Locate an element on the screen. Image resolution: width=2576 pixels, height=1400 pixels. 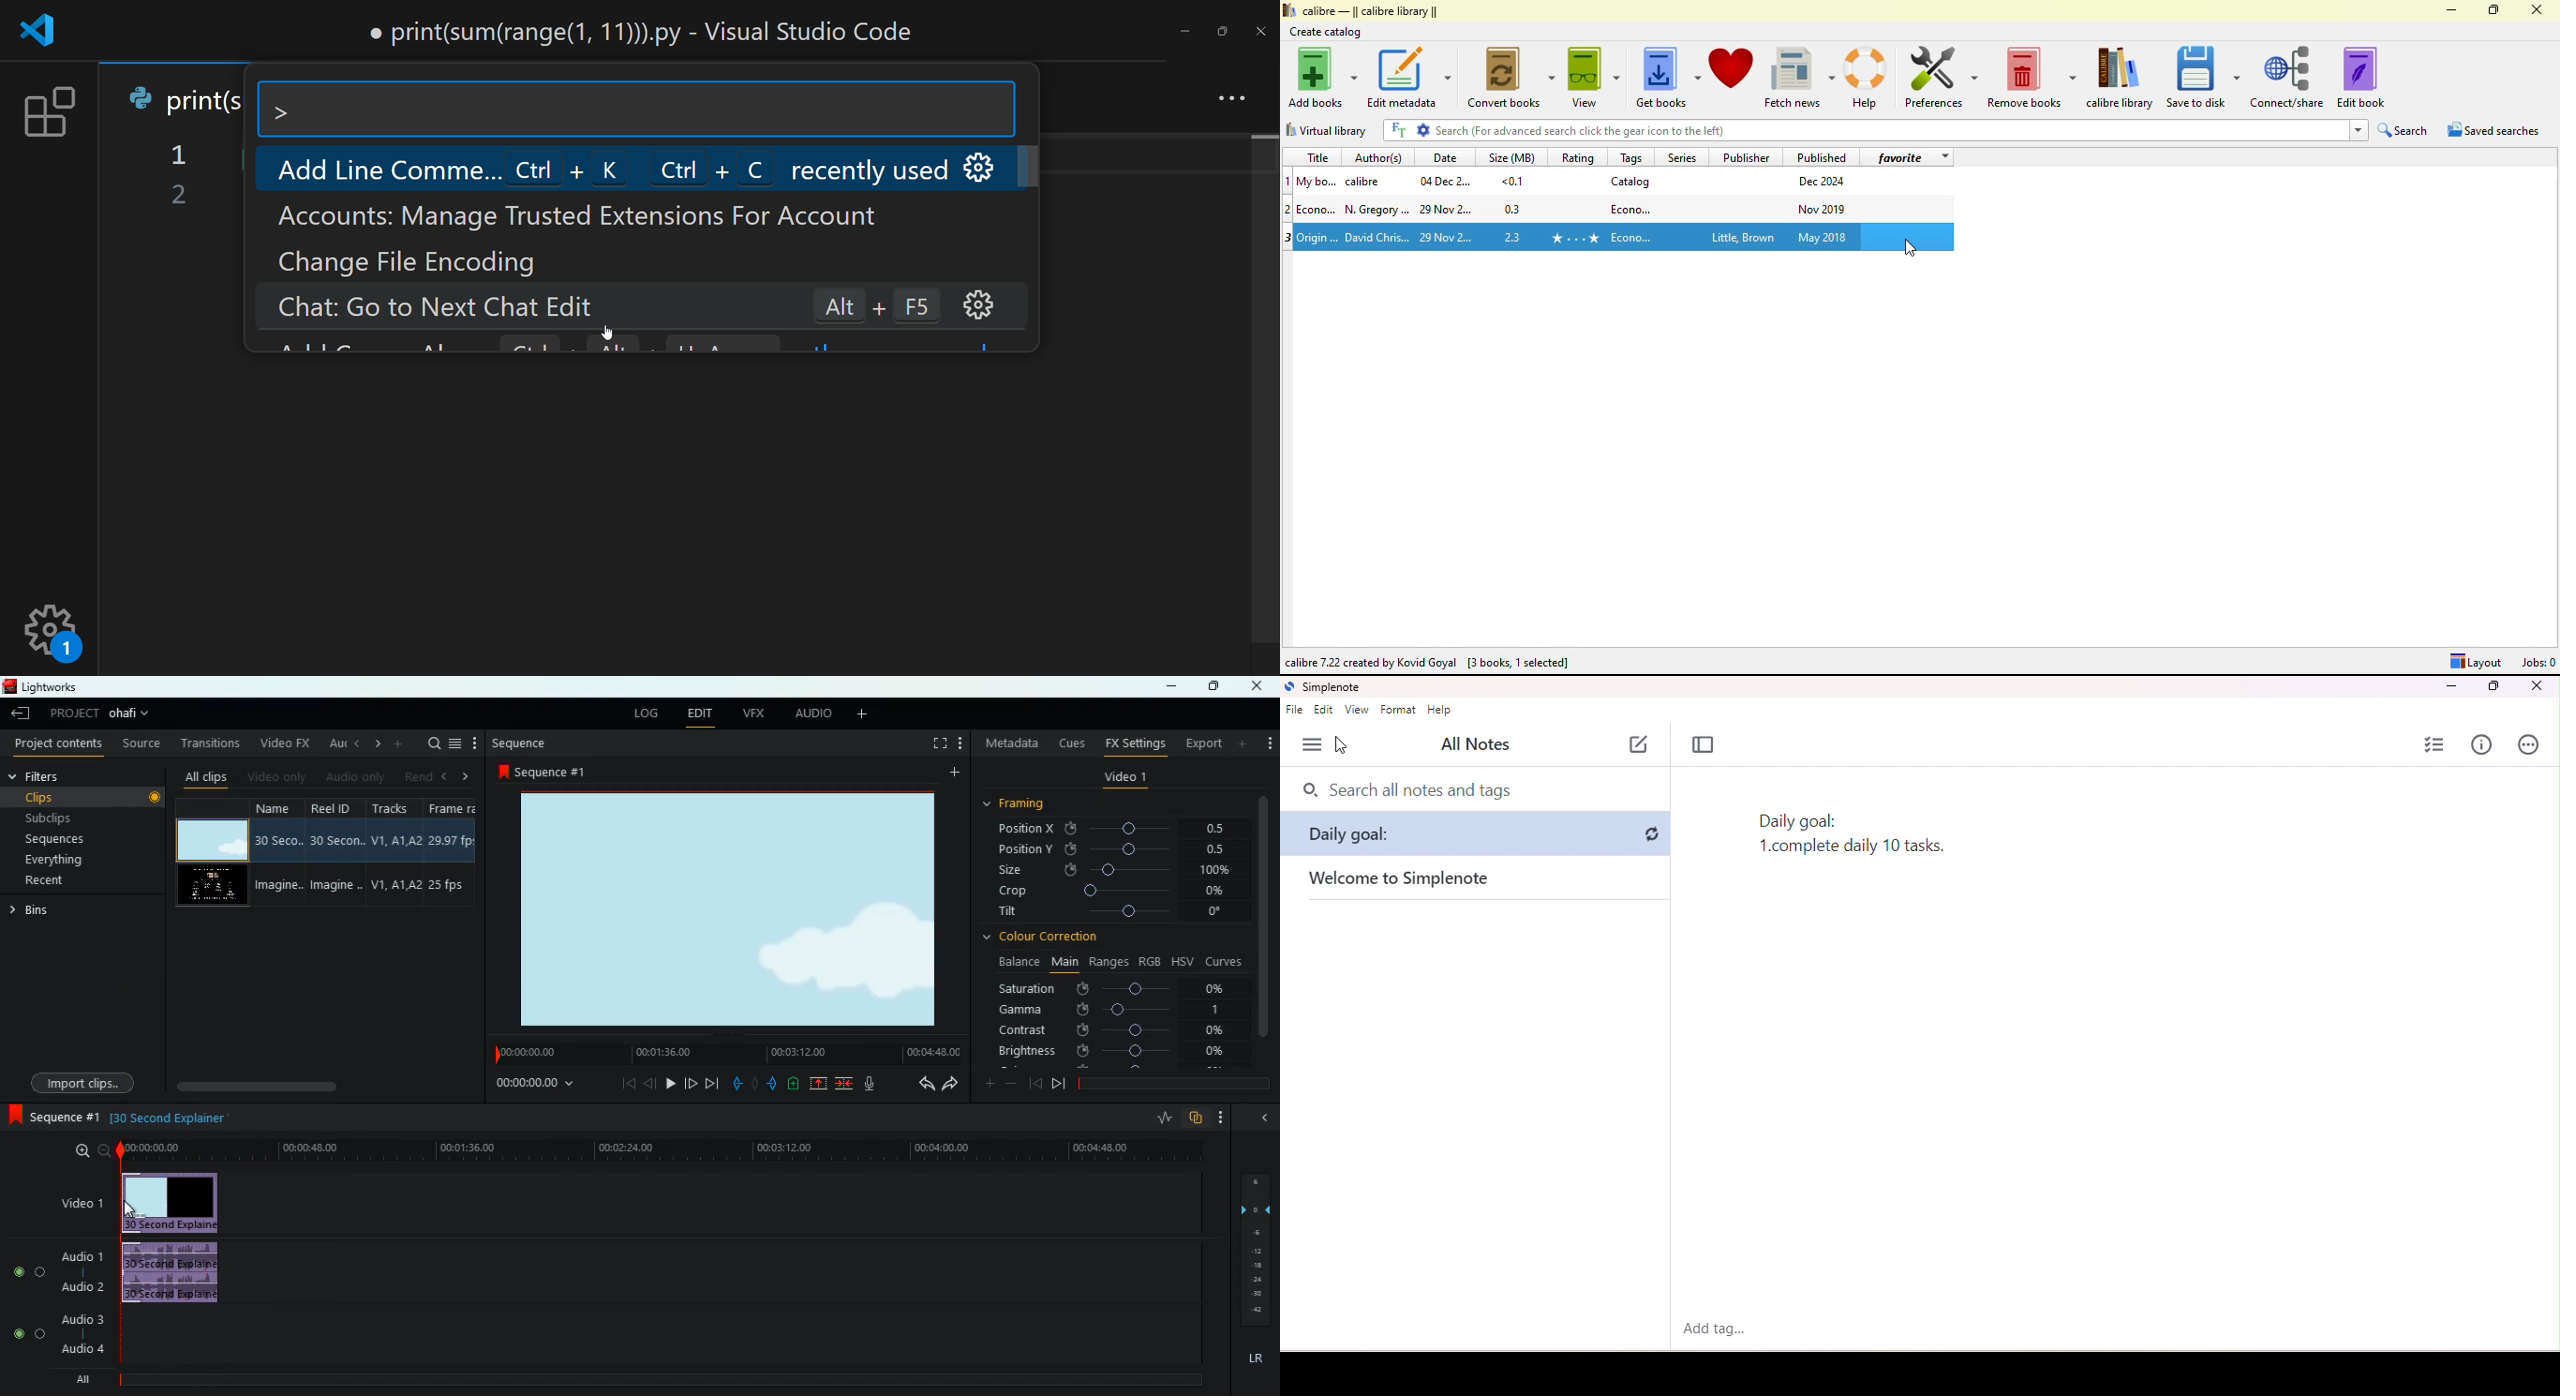
close is located at coordinates (2536, 685).